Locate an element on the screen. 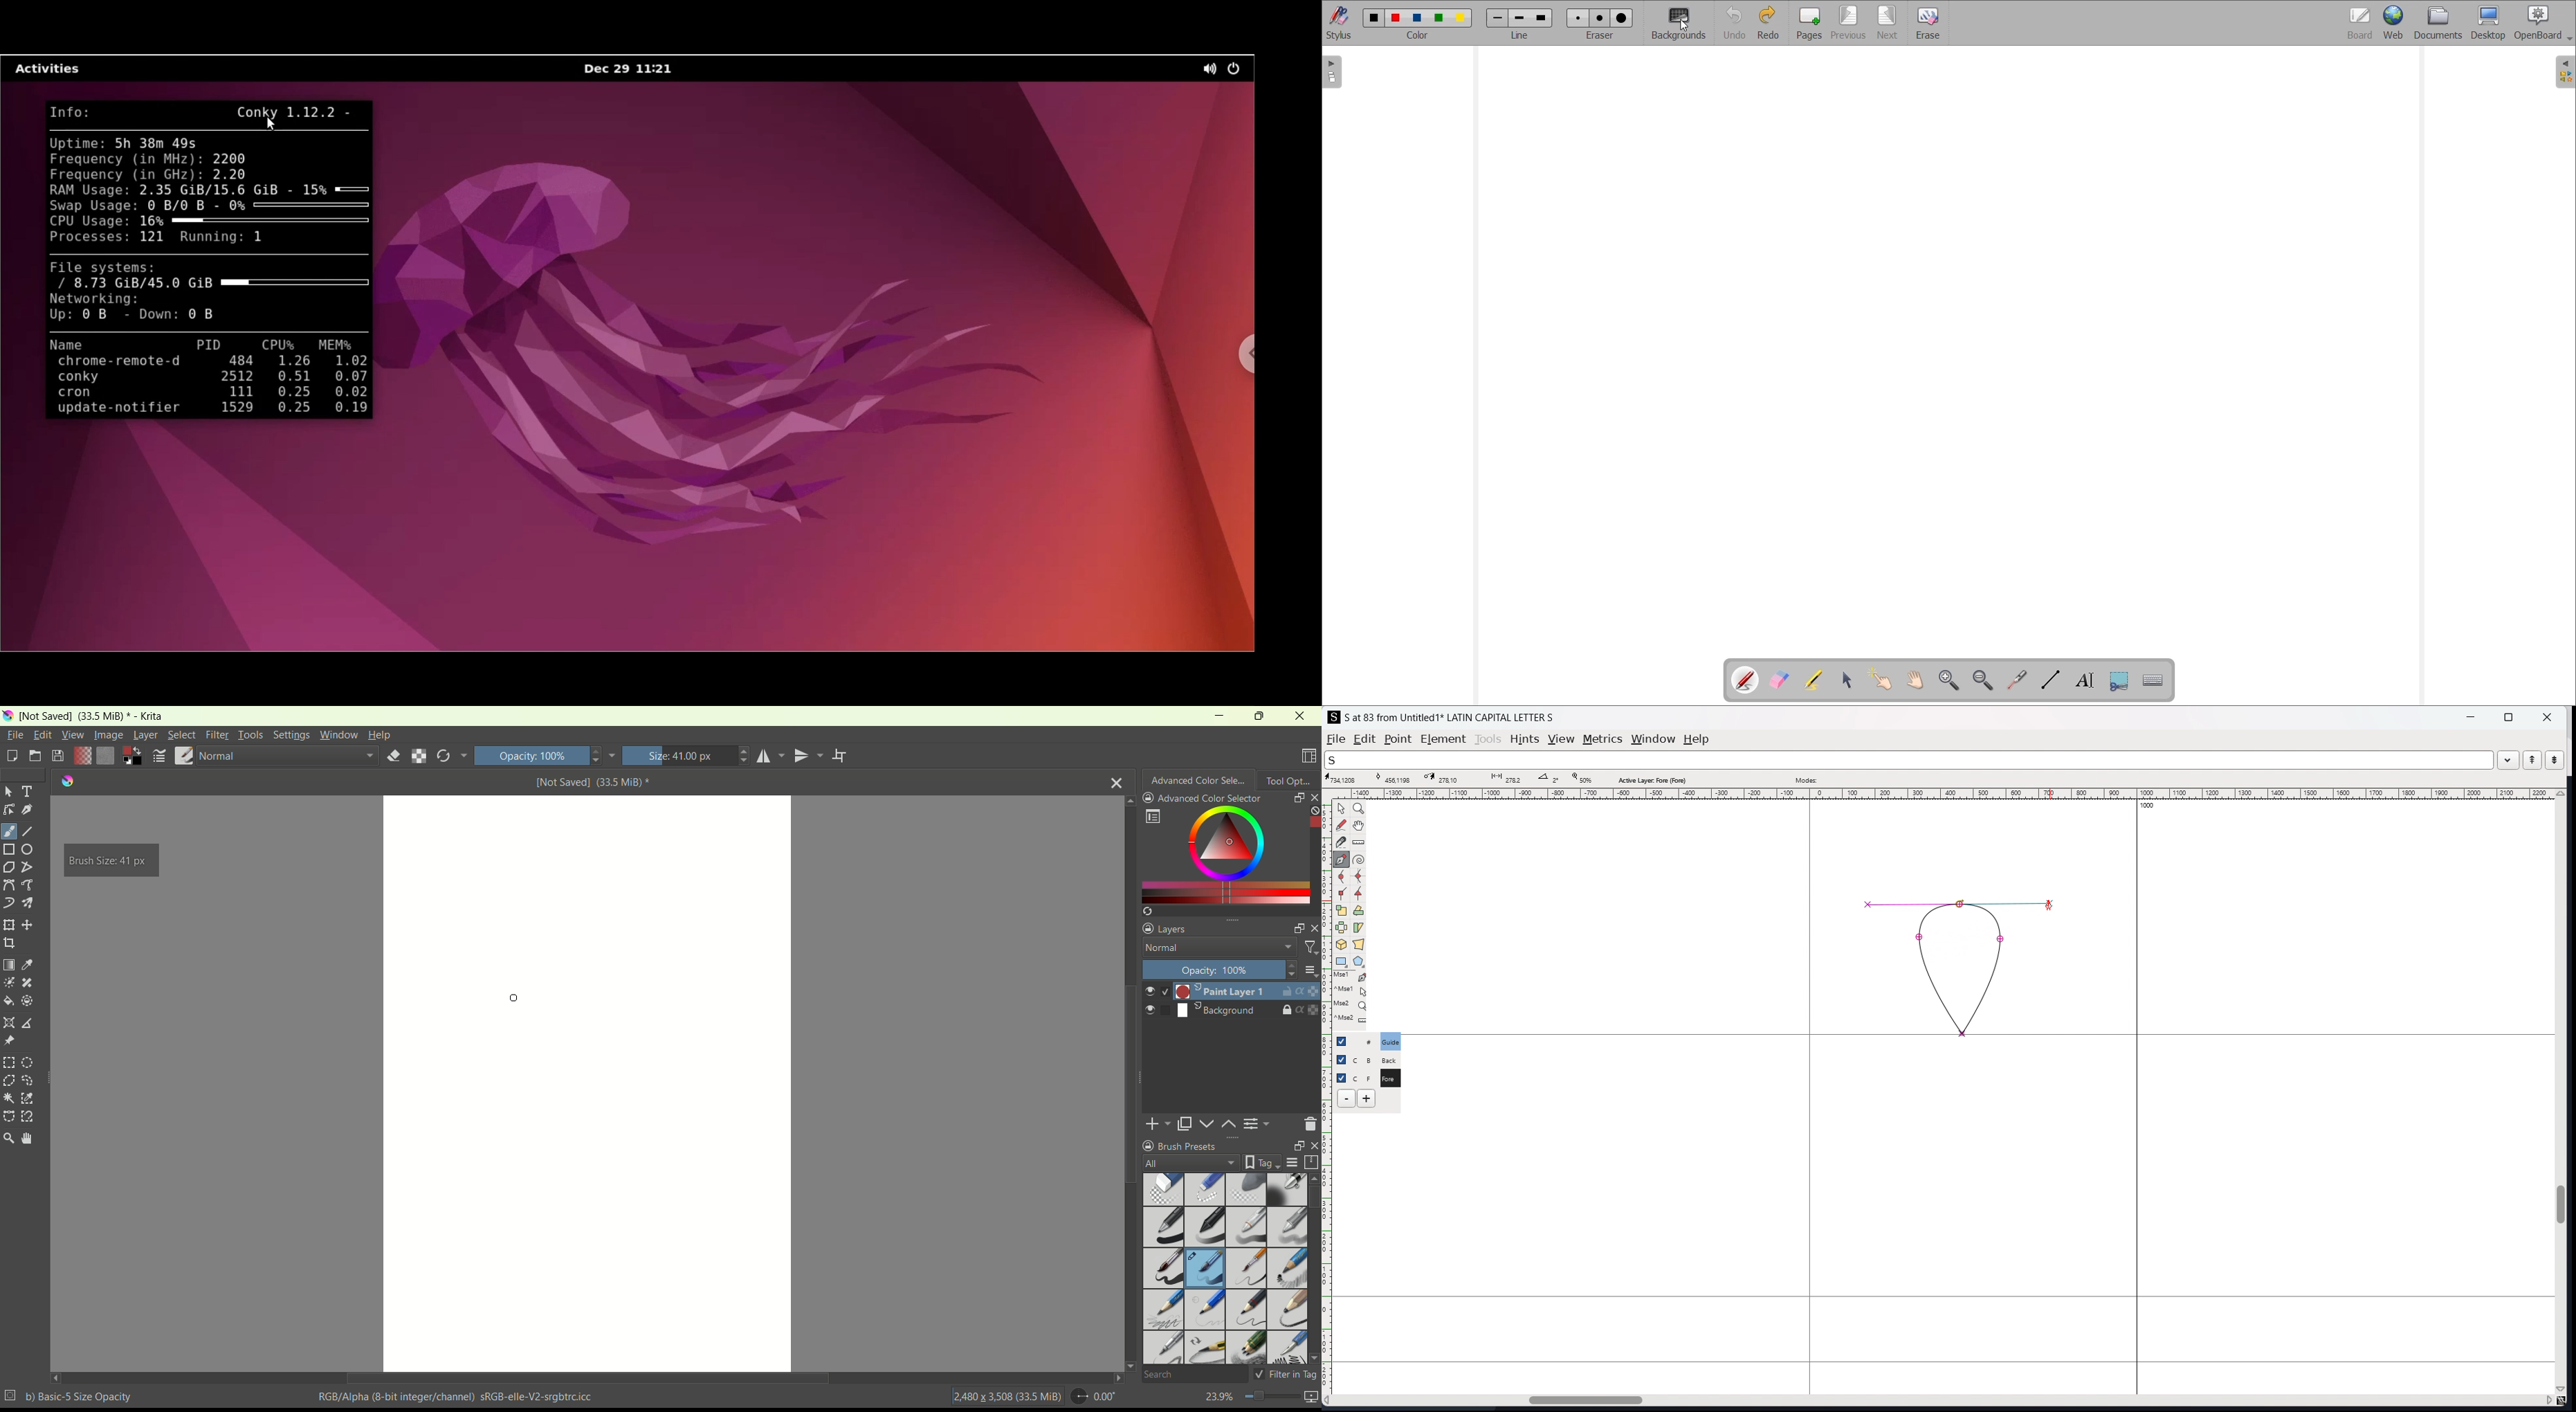 The height and width of the screenshot is (1428, 2576). settings is located at coordinates (290, 735).